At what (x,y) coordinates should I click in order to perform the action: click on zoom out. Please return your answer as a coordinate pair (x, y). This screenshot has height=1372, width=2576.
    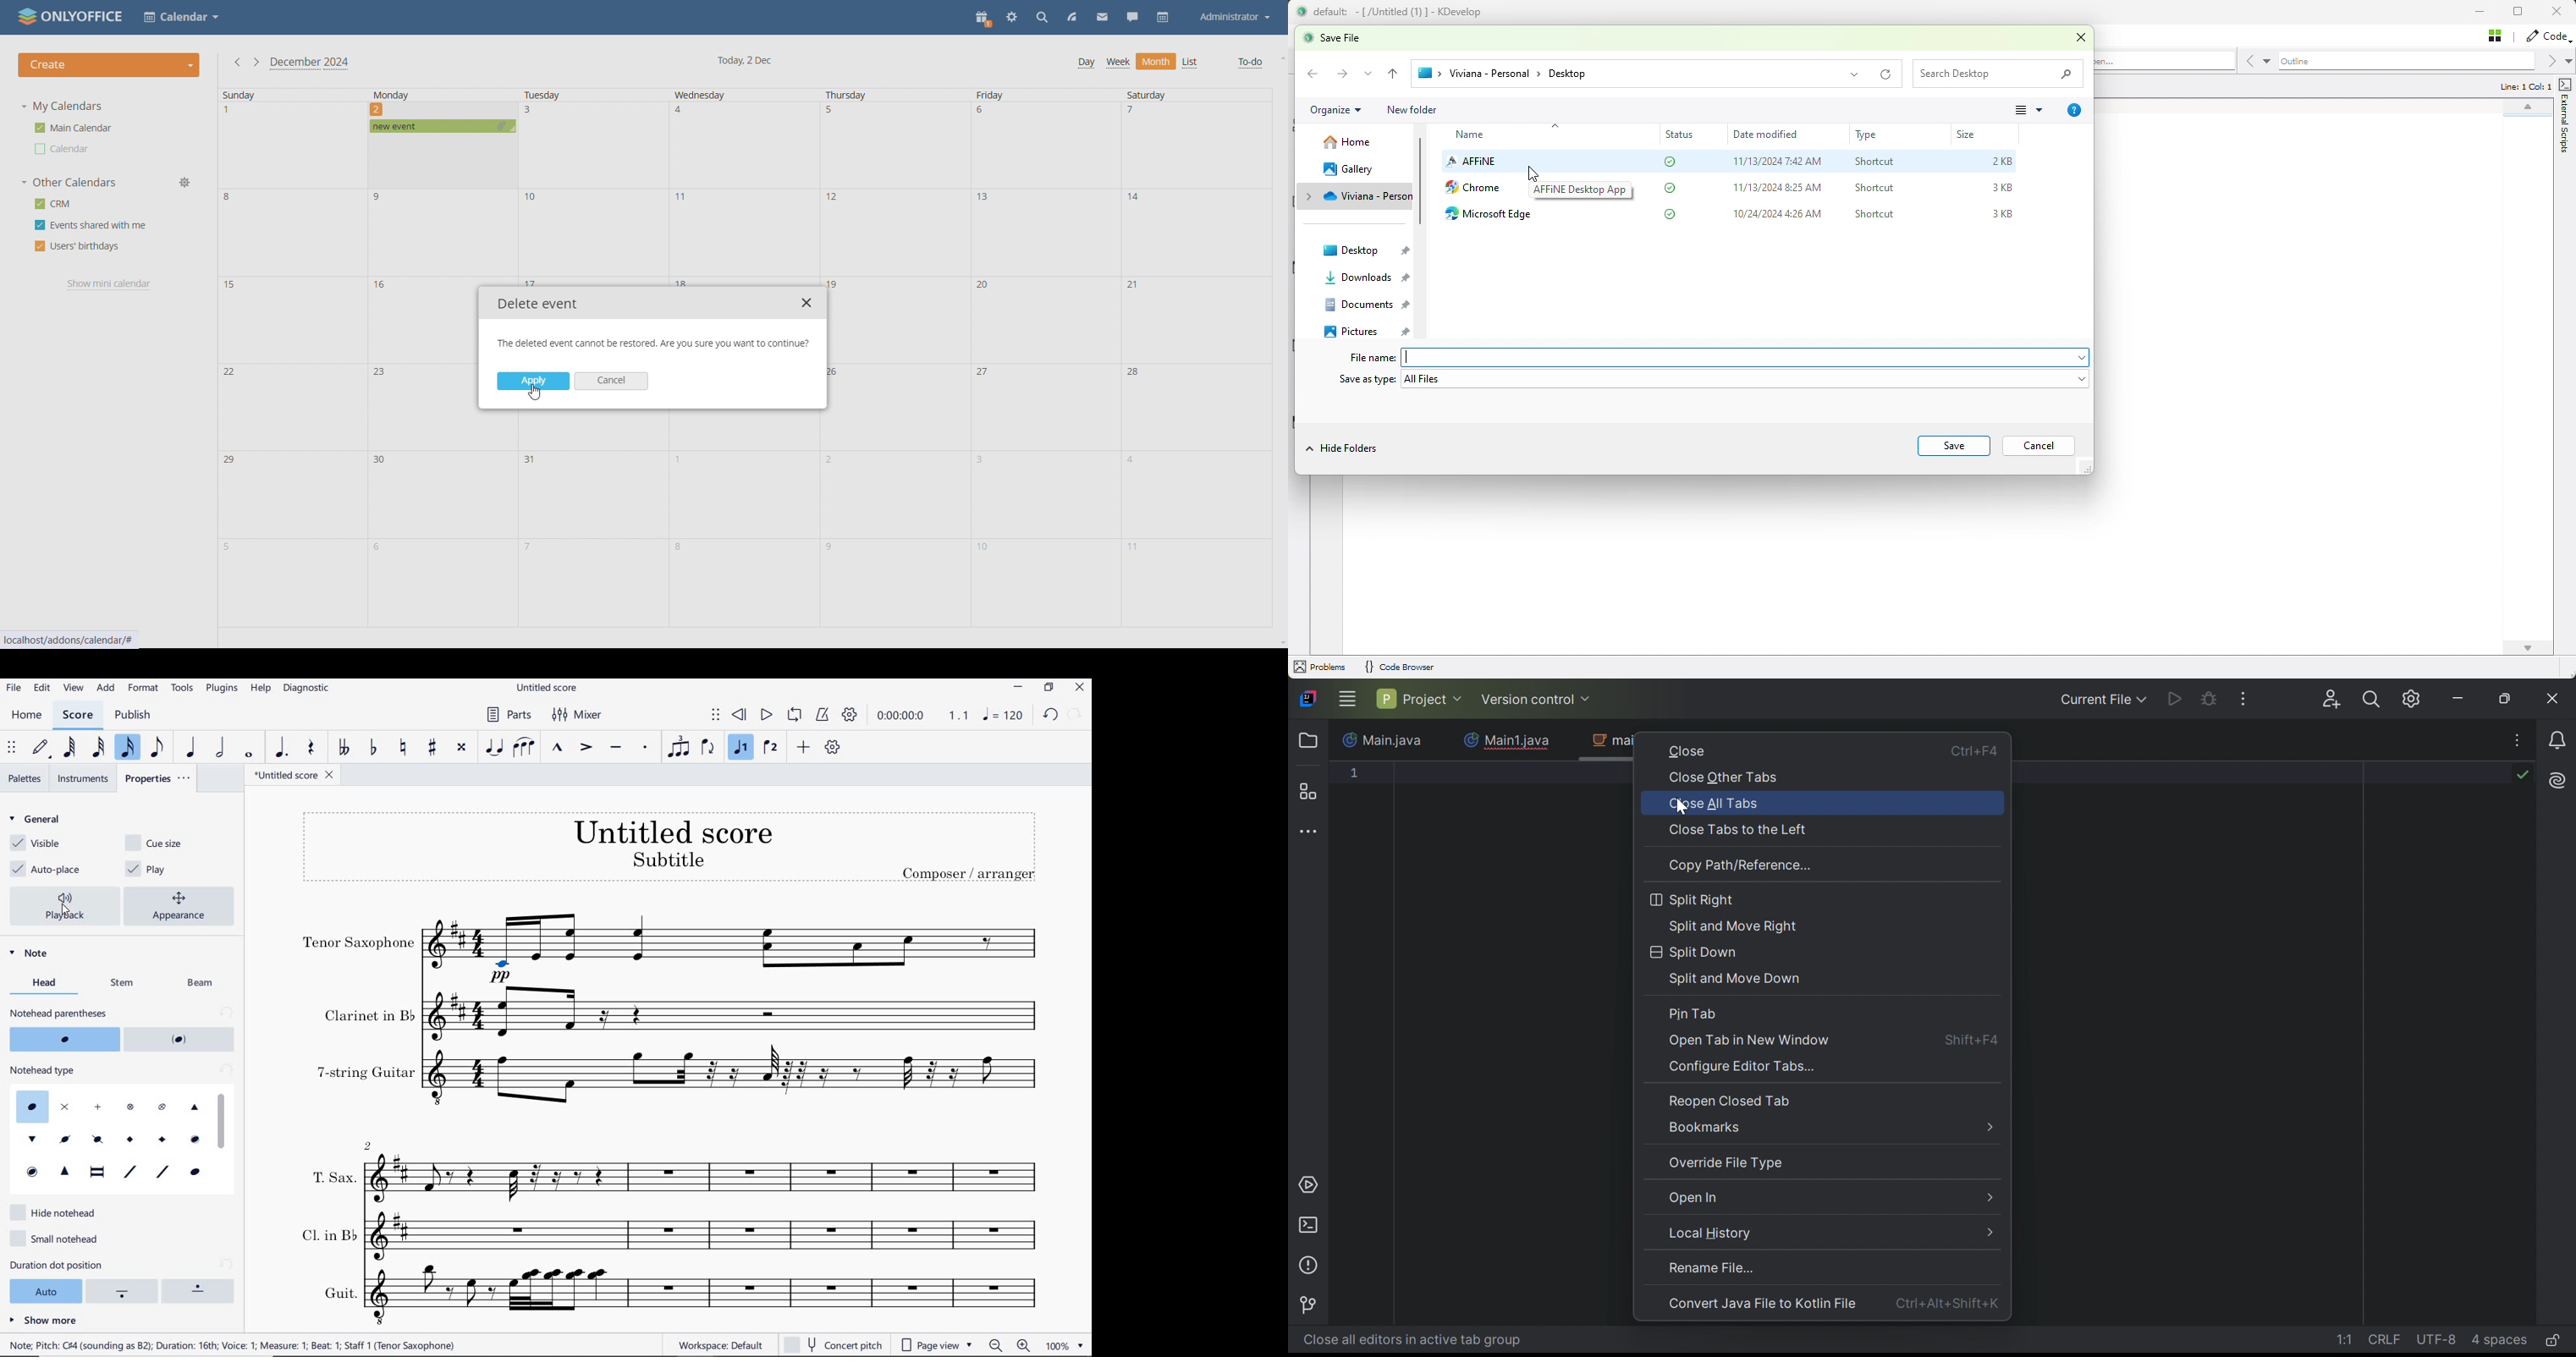
    Looking at the image, I should click on (997, 1345).